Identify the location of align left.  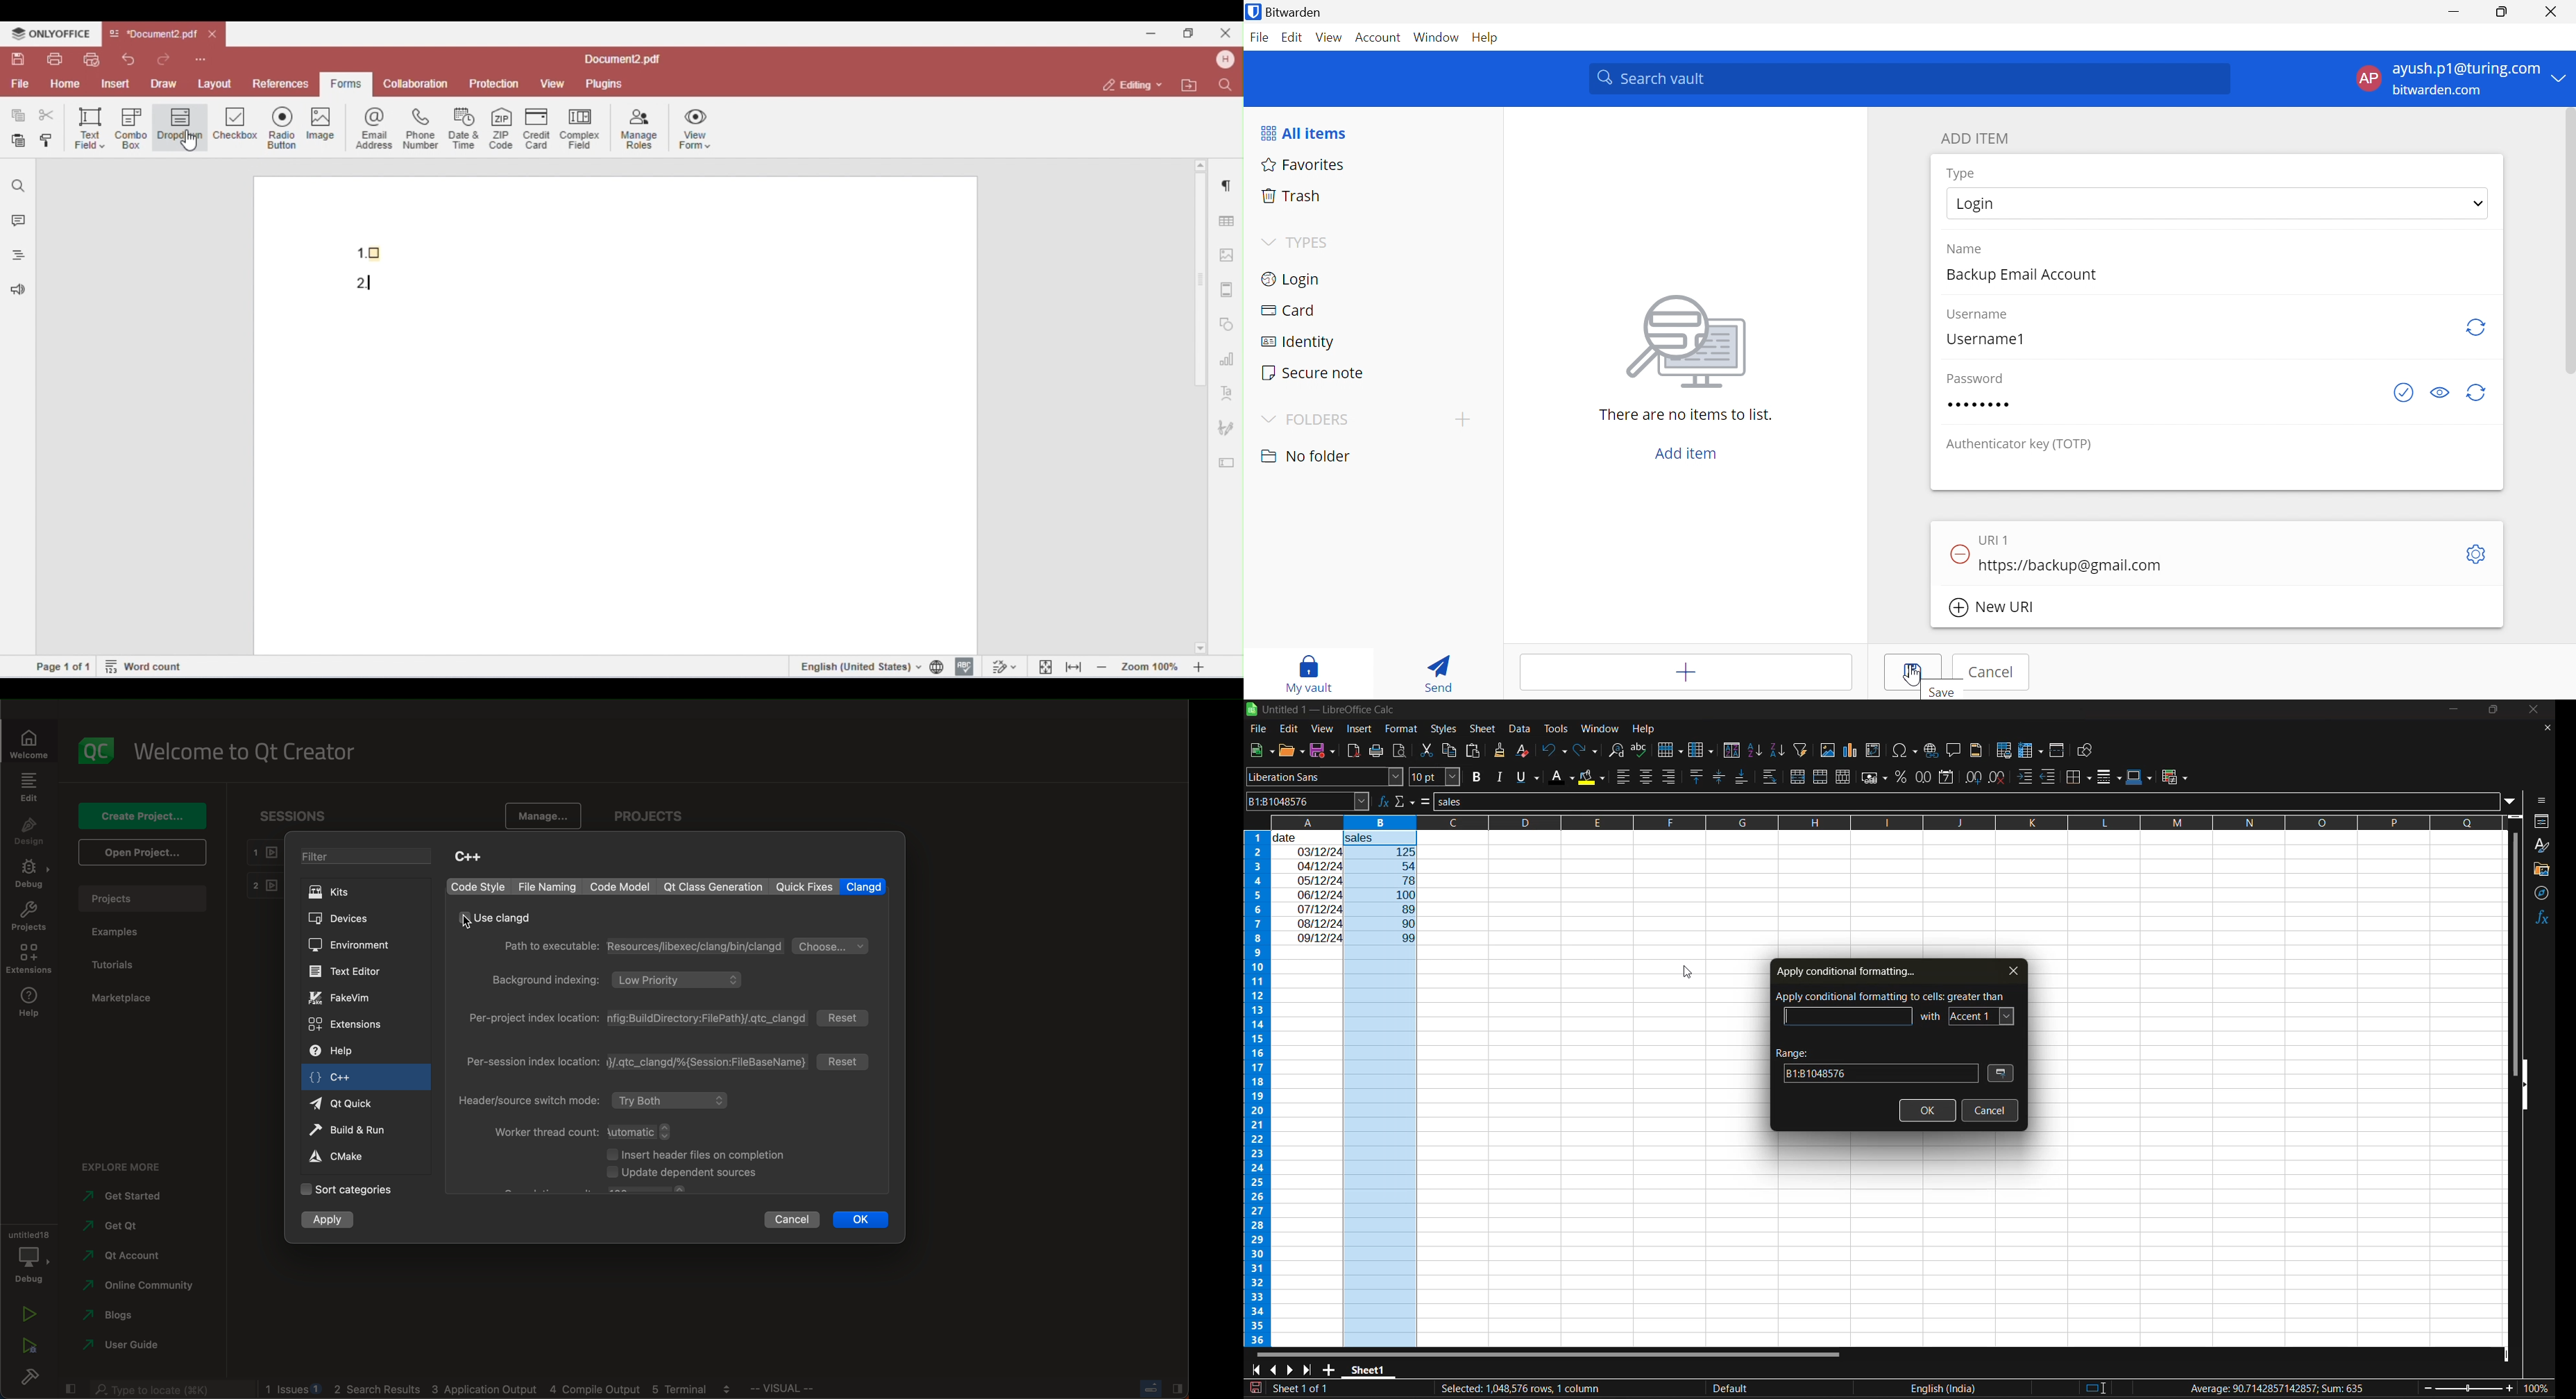
(1623, 777).